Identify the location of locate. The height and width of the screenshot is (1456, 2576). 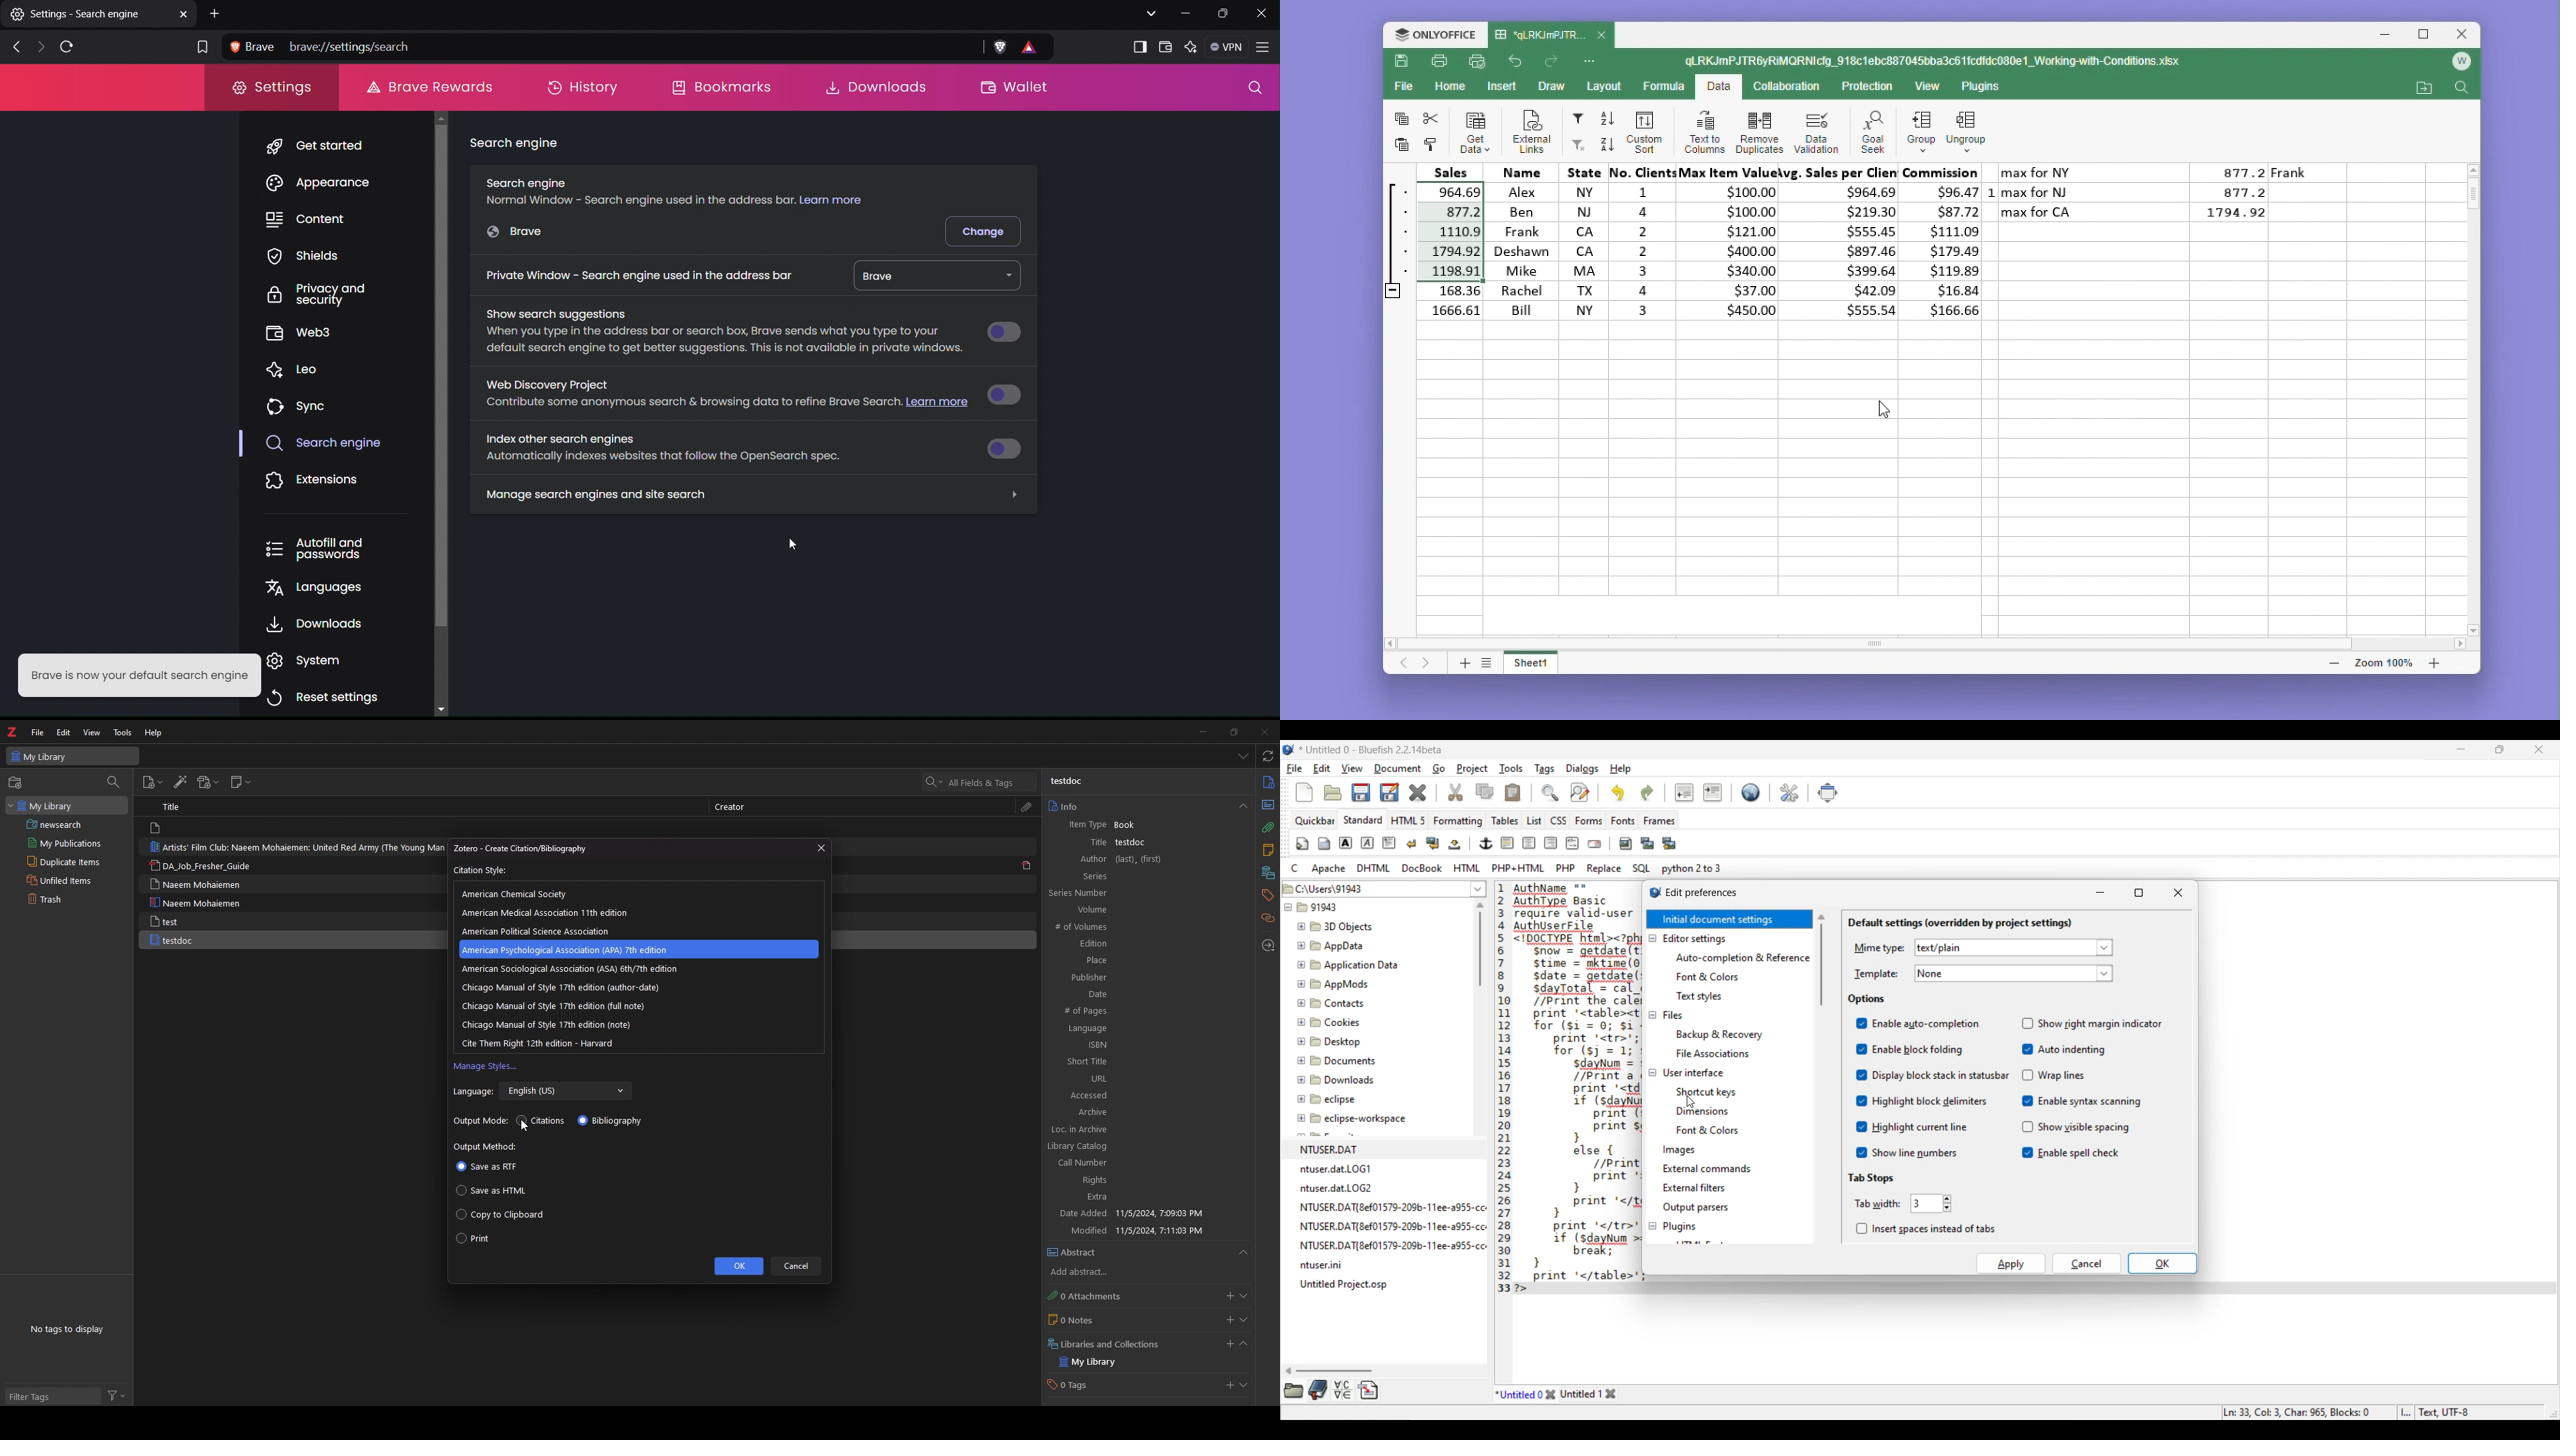
(1269, 947).